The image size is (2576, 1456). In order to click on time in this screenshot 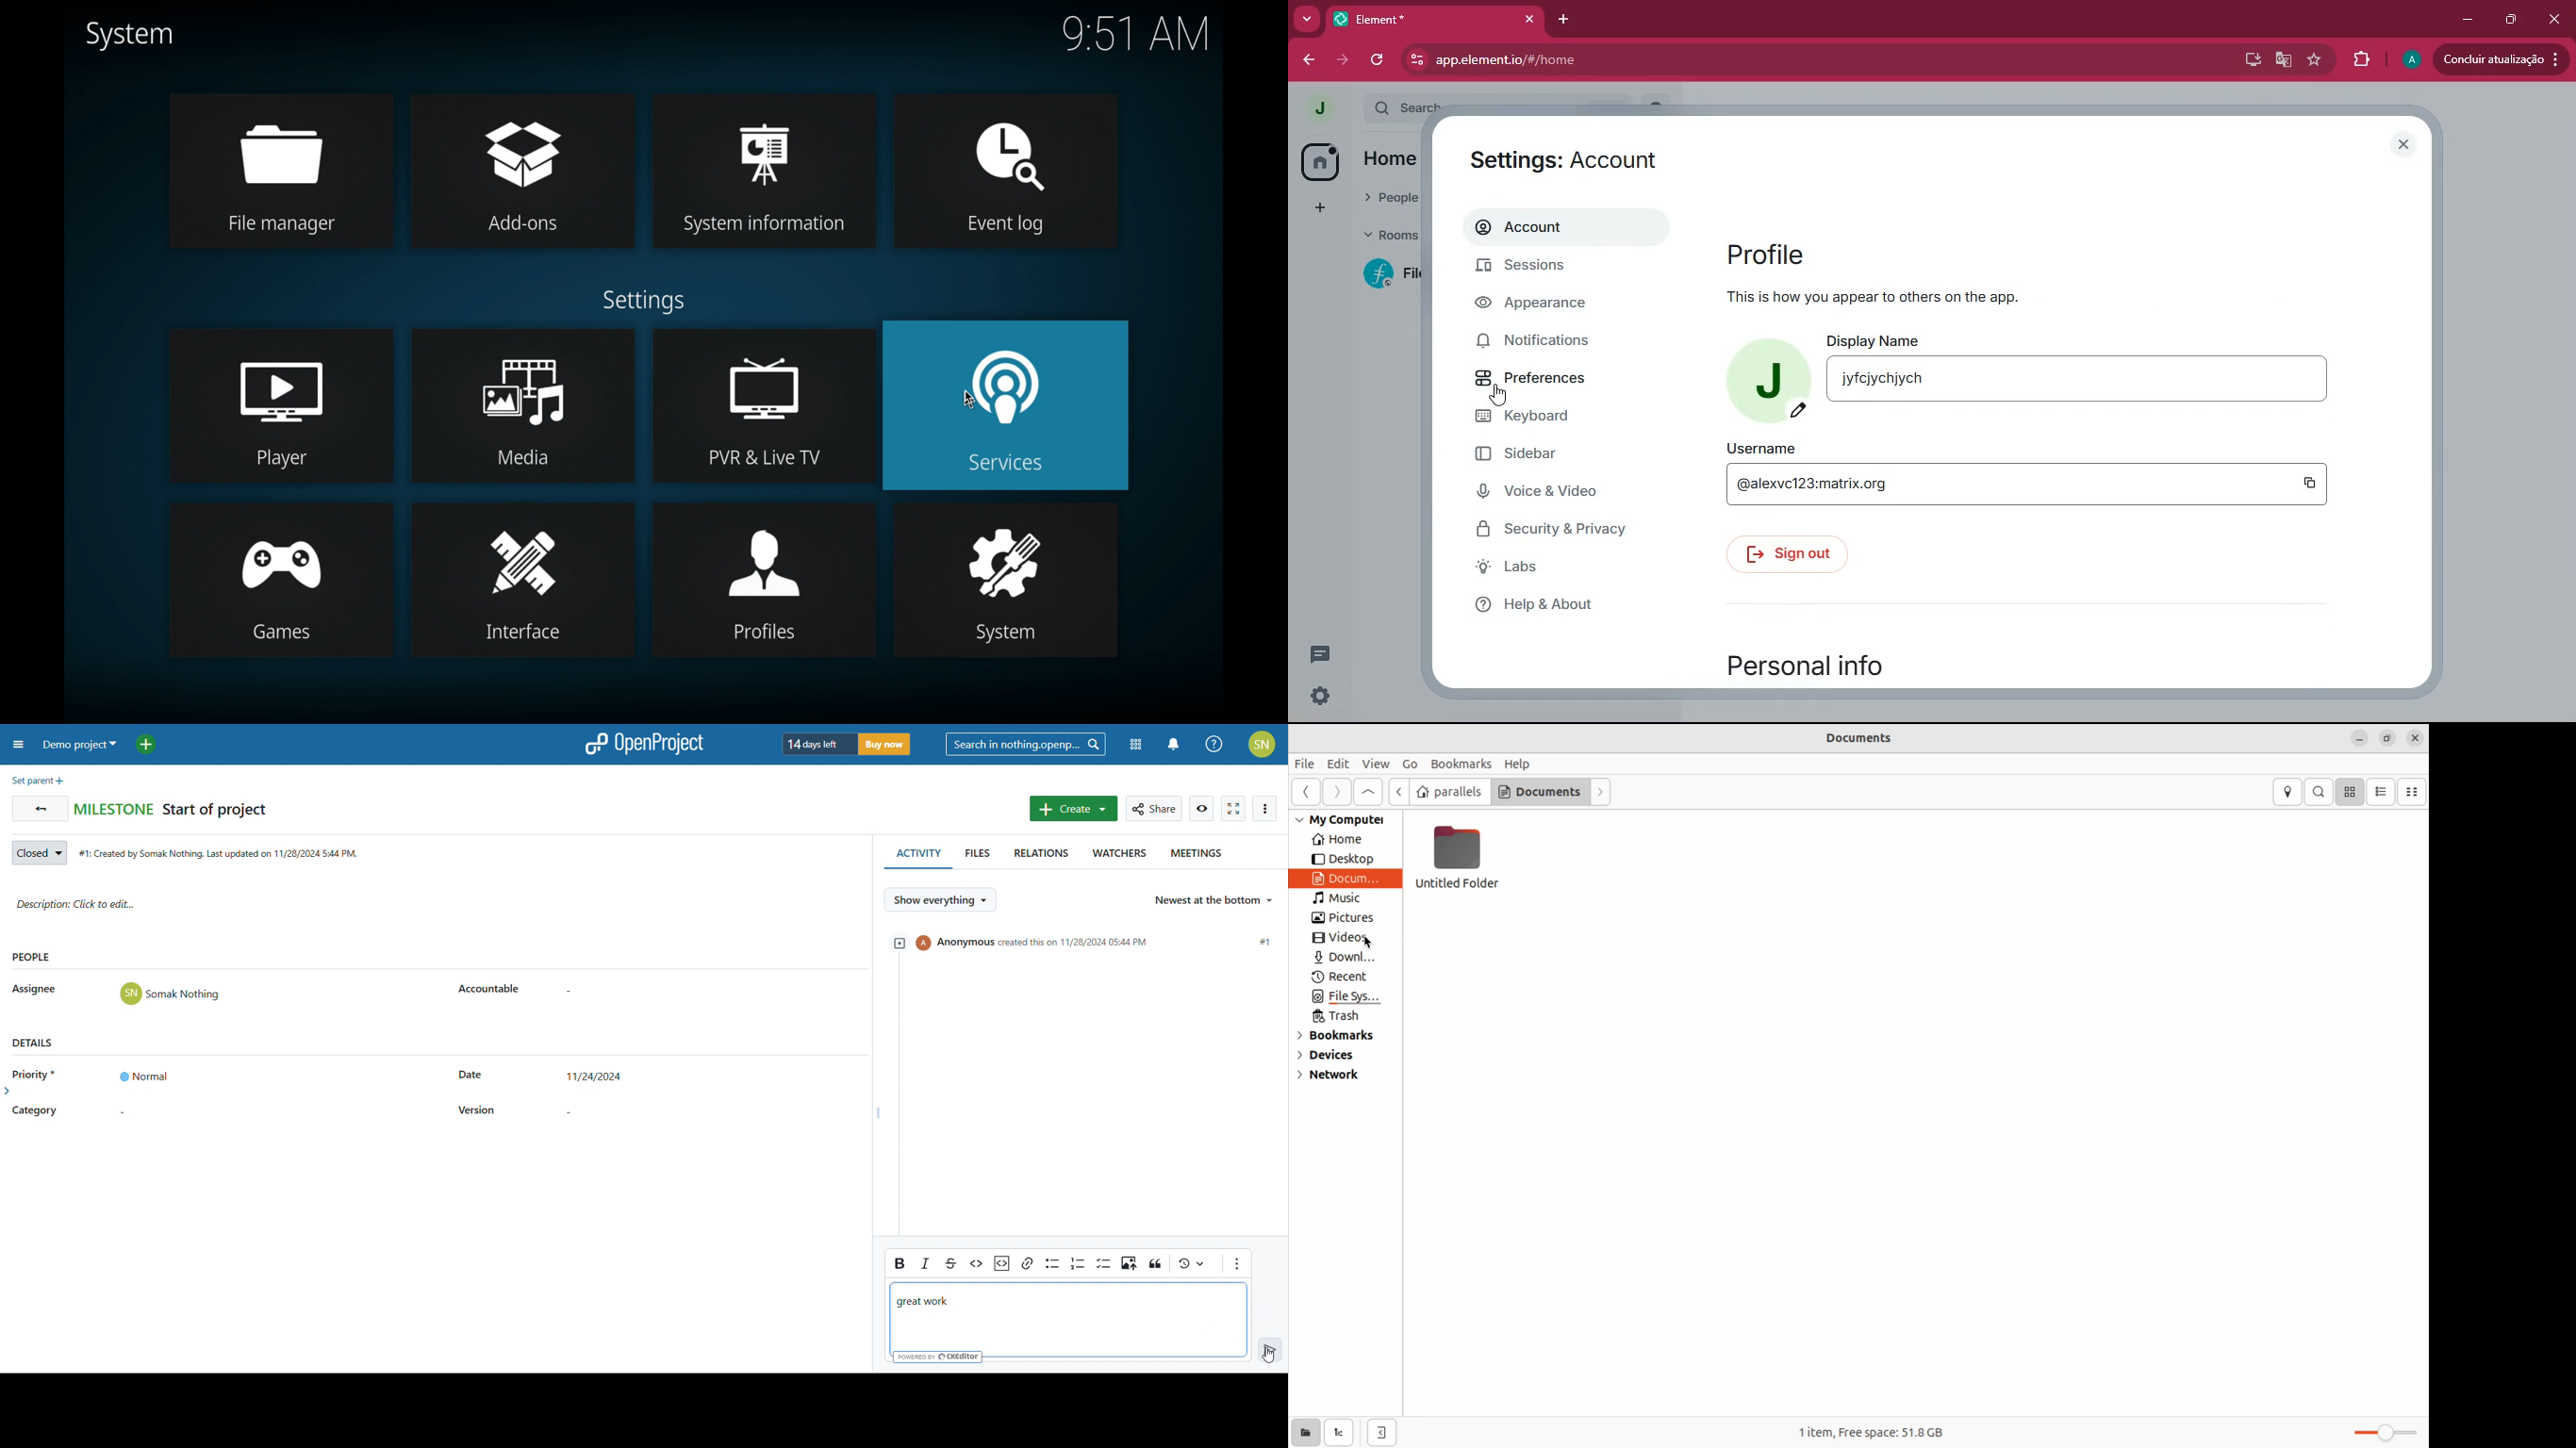, I will do `click(1136, 35)`.